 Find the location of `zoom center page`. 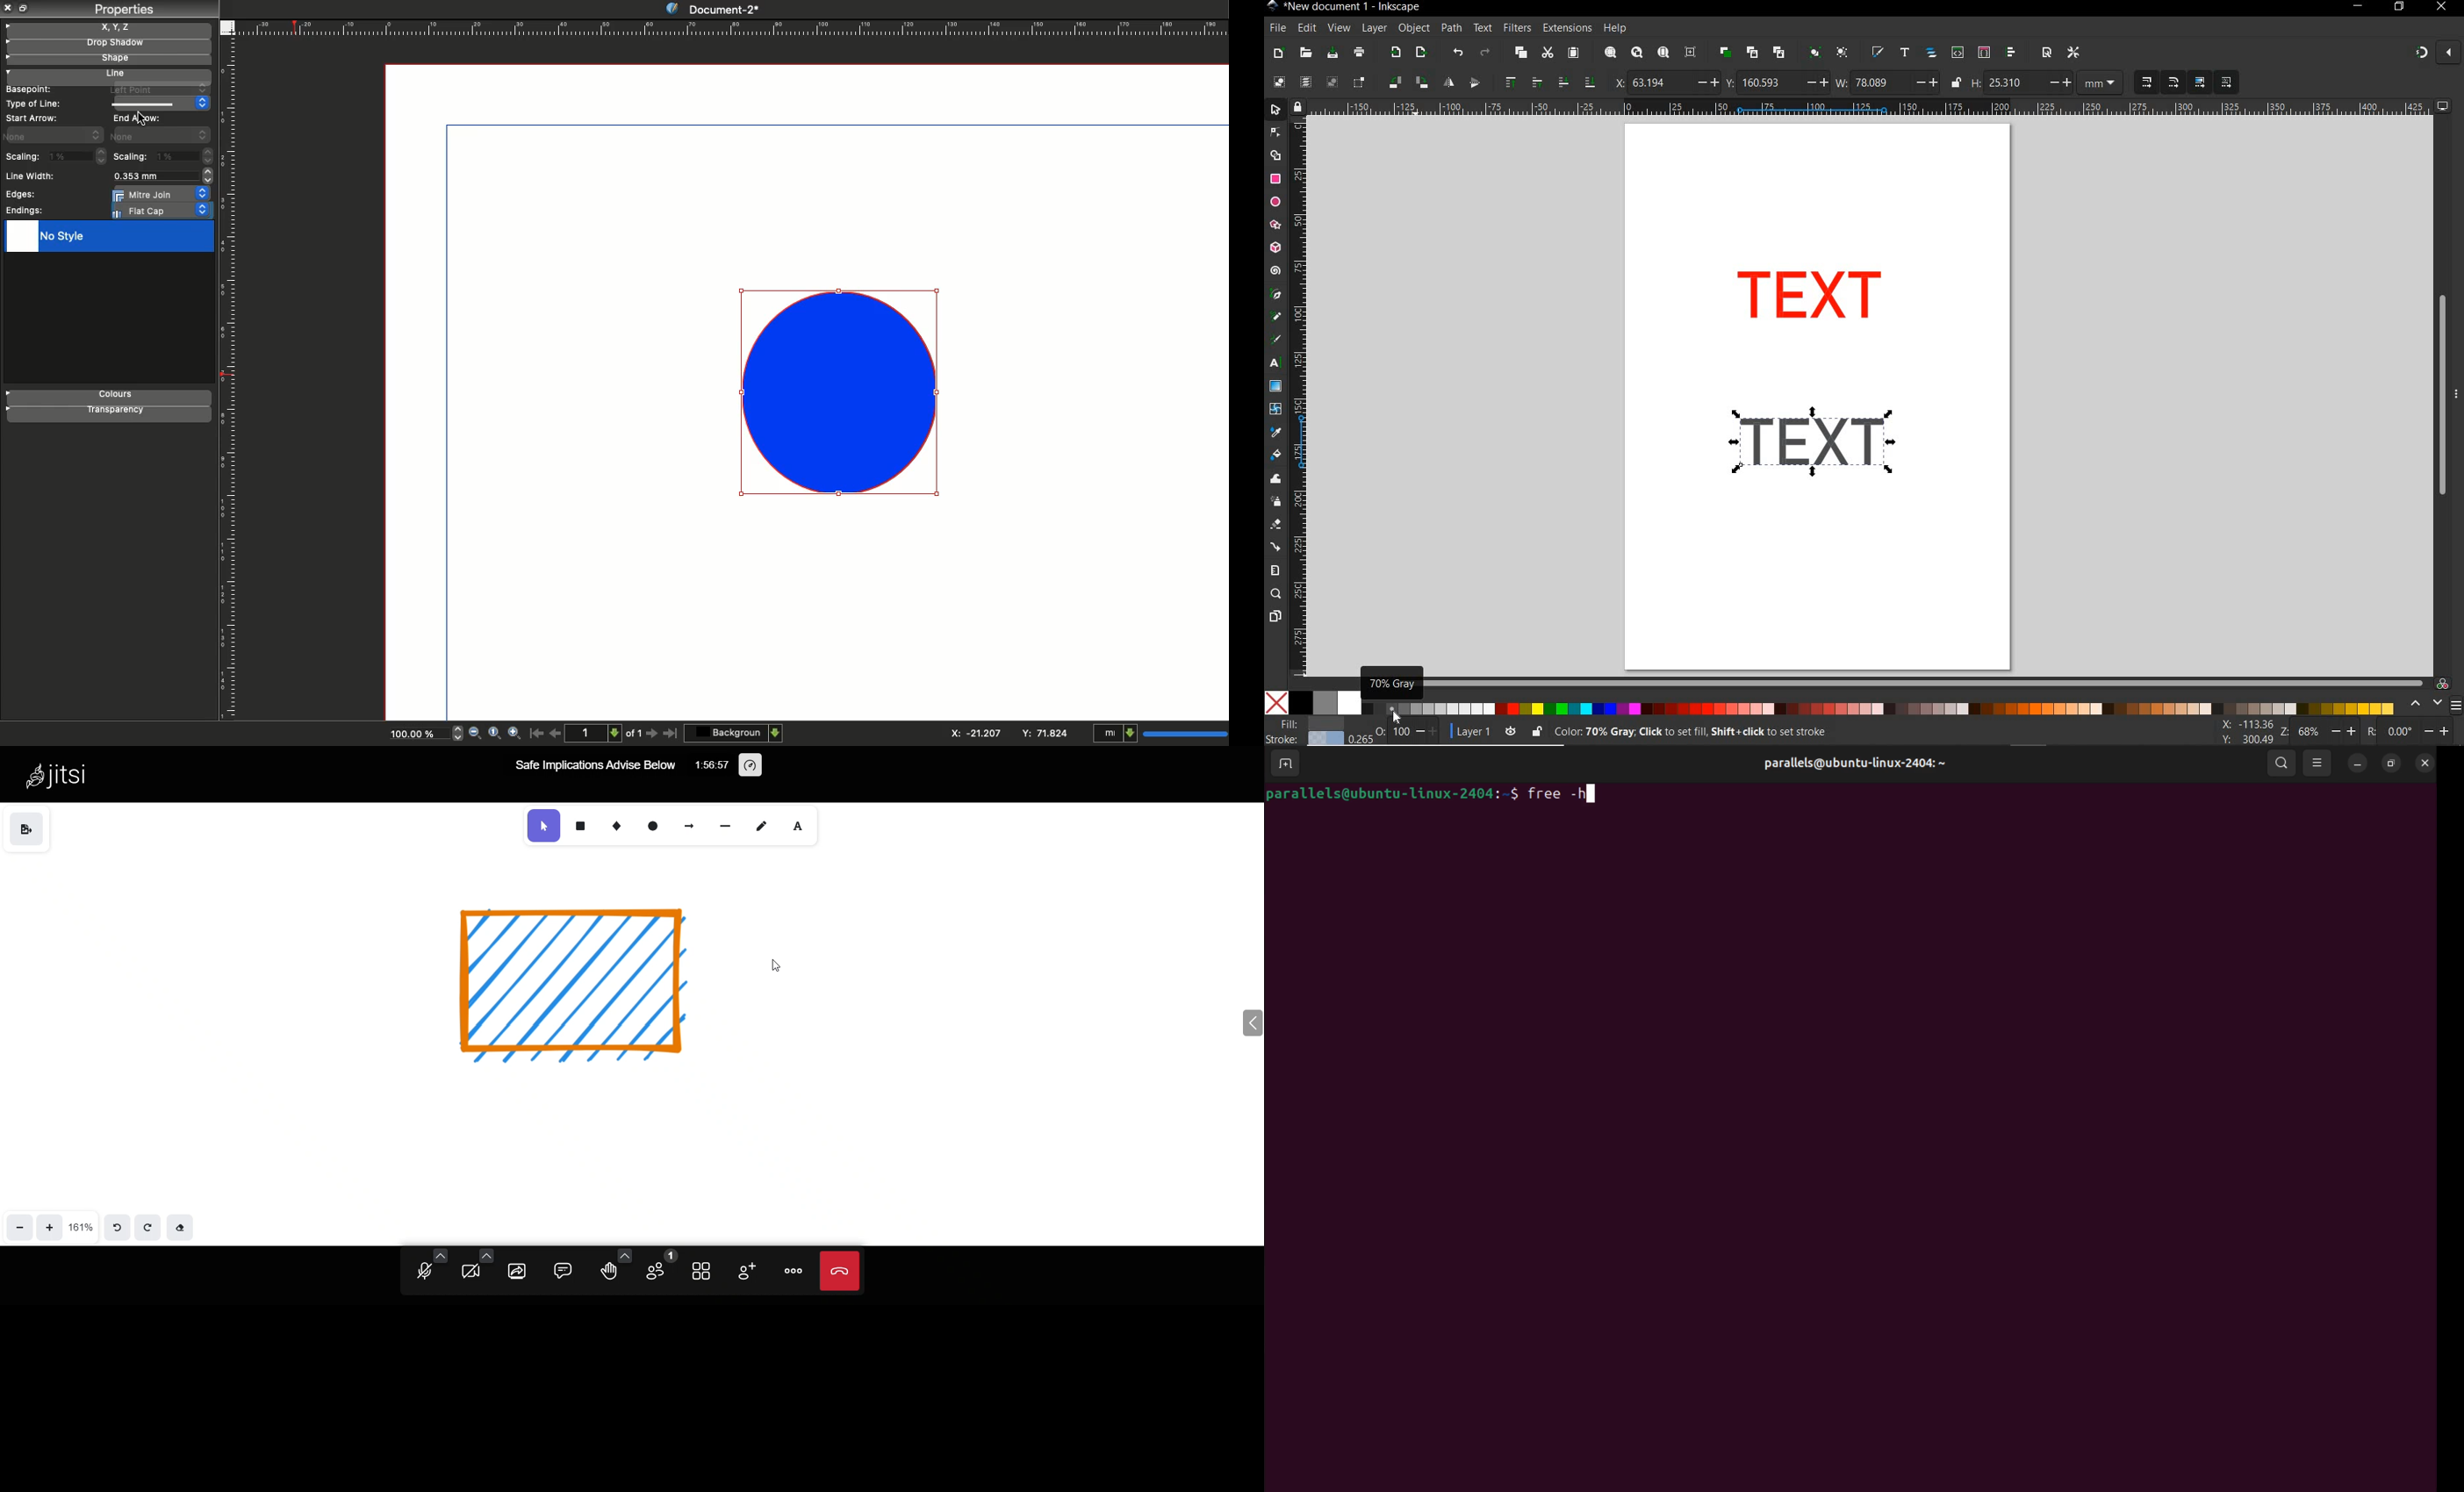

zoom center page is located at coordinates (1694, 51).